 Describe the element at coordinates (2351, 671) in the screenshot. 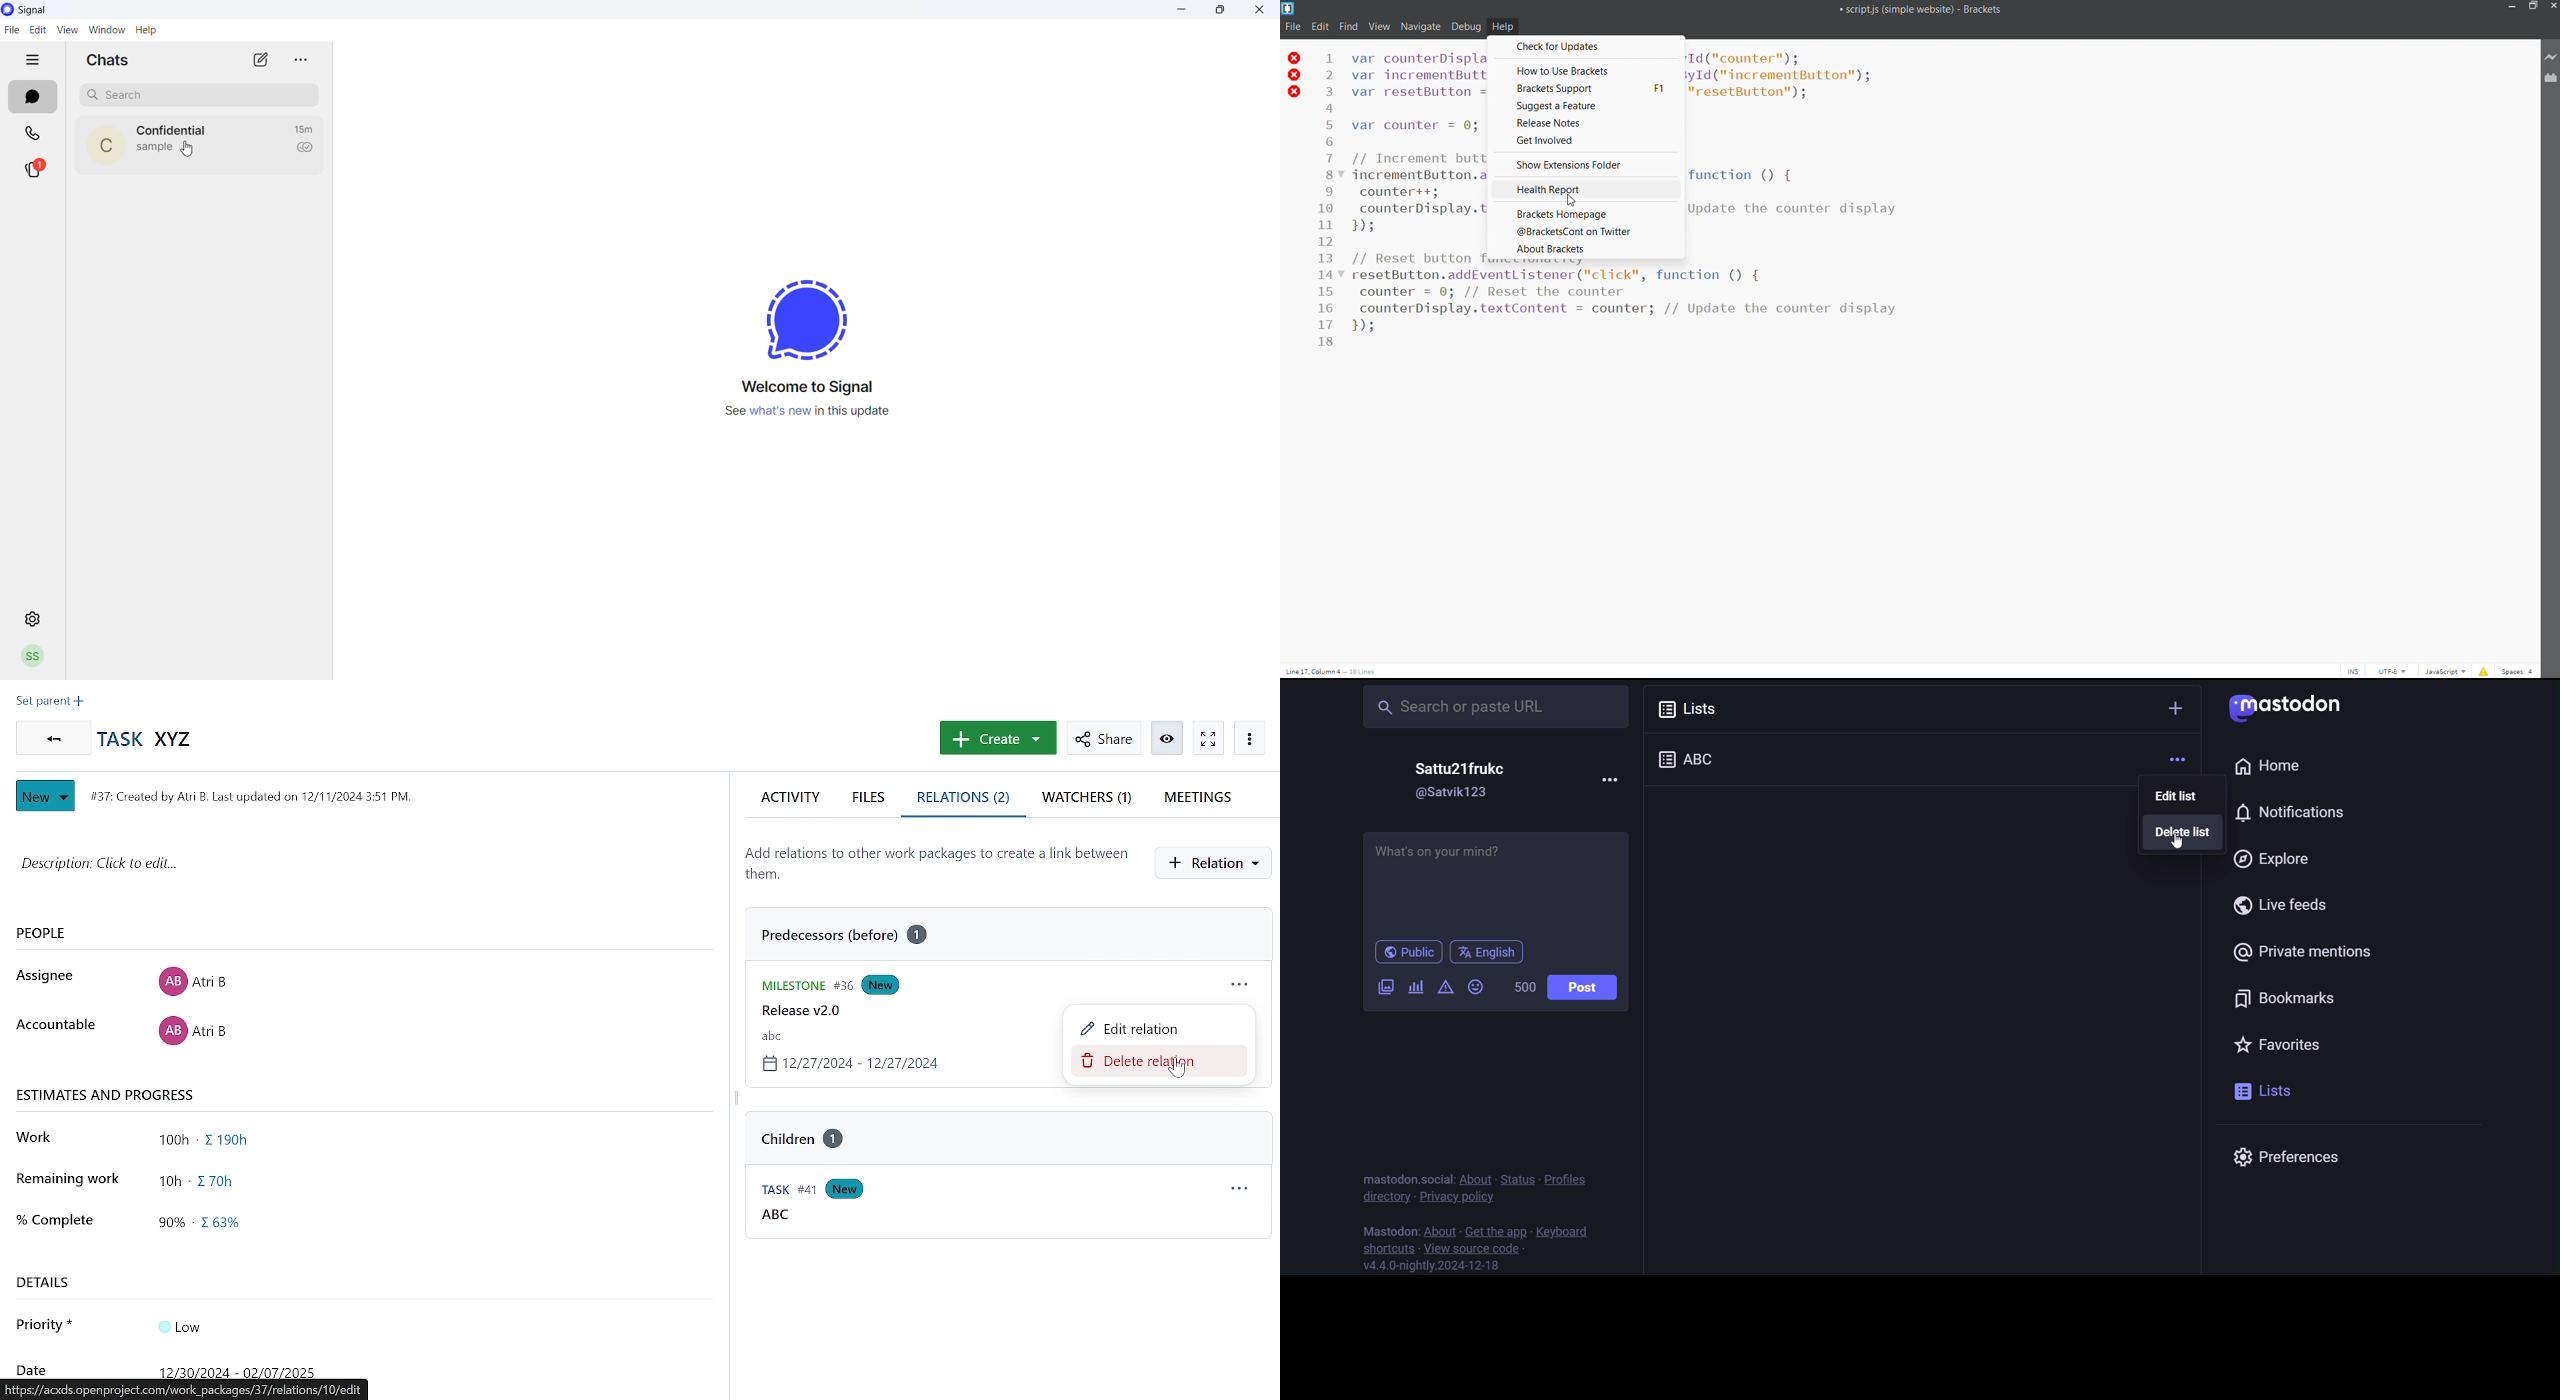

I see `cursor toggle` at that location.